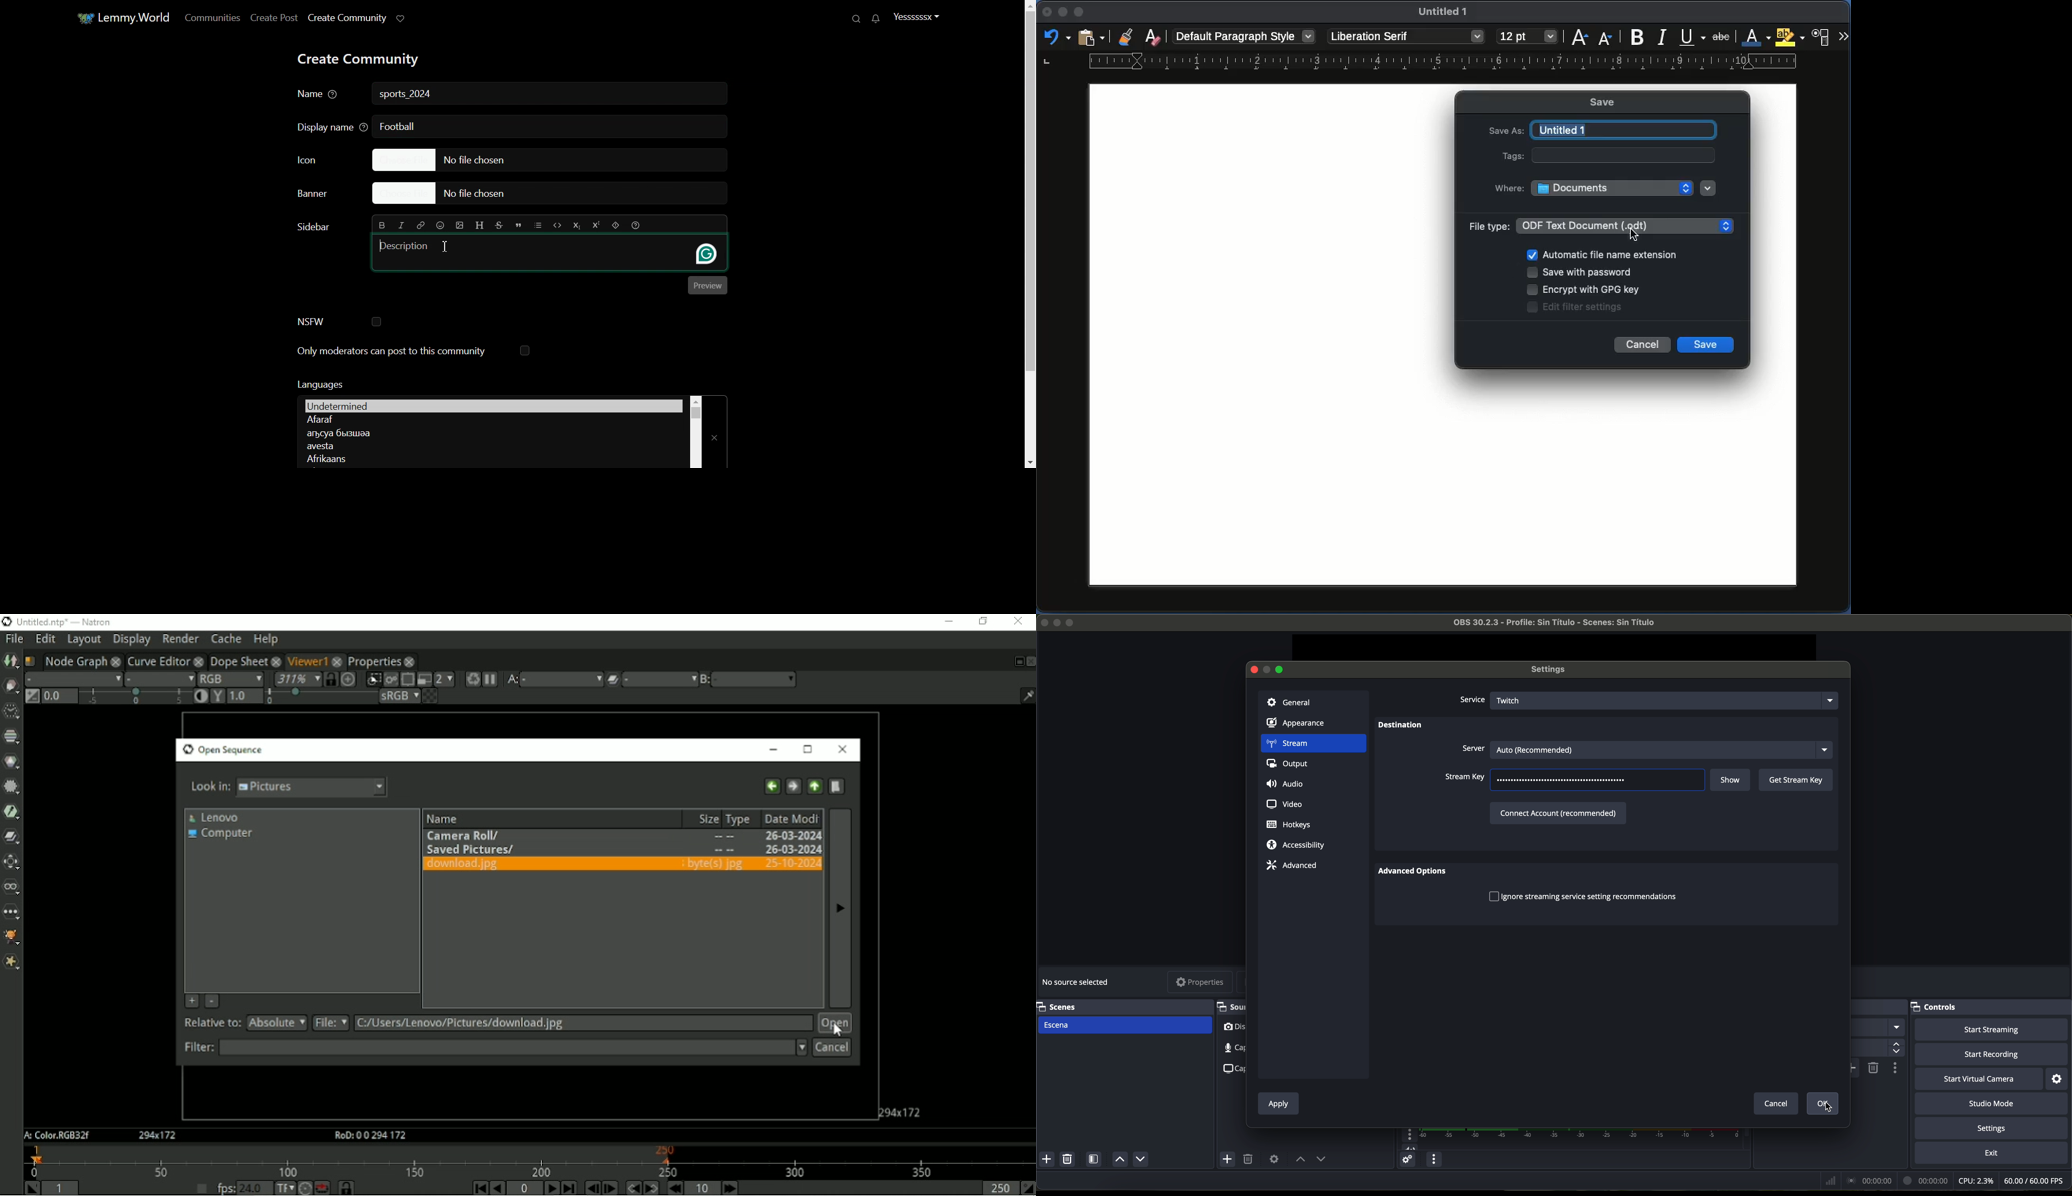 This screenshot has width=2072, height=1204. I want to click on output, so click(1290, 765).